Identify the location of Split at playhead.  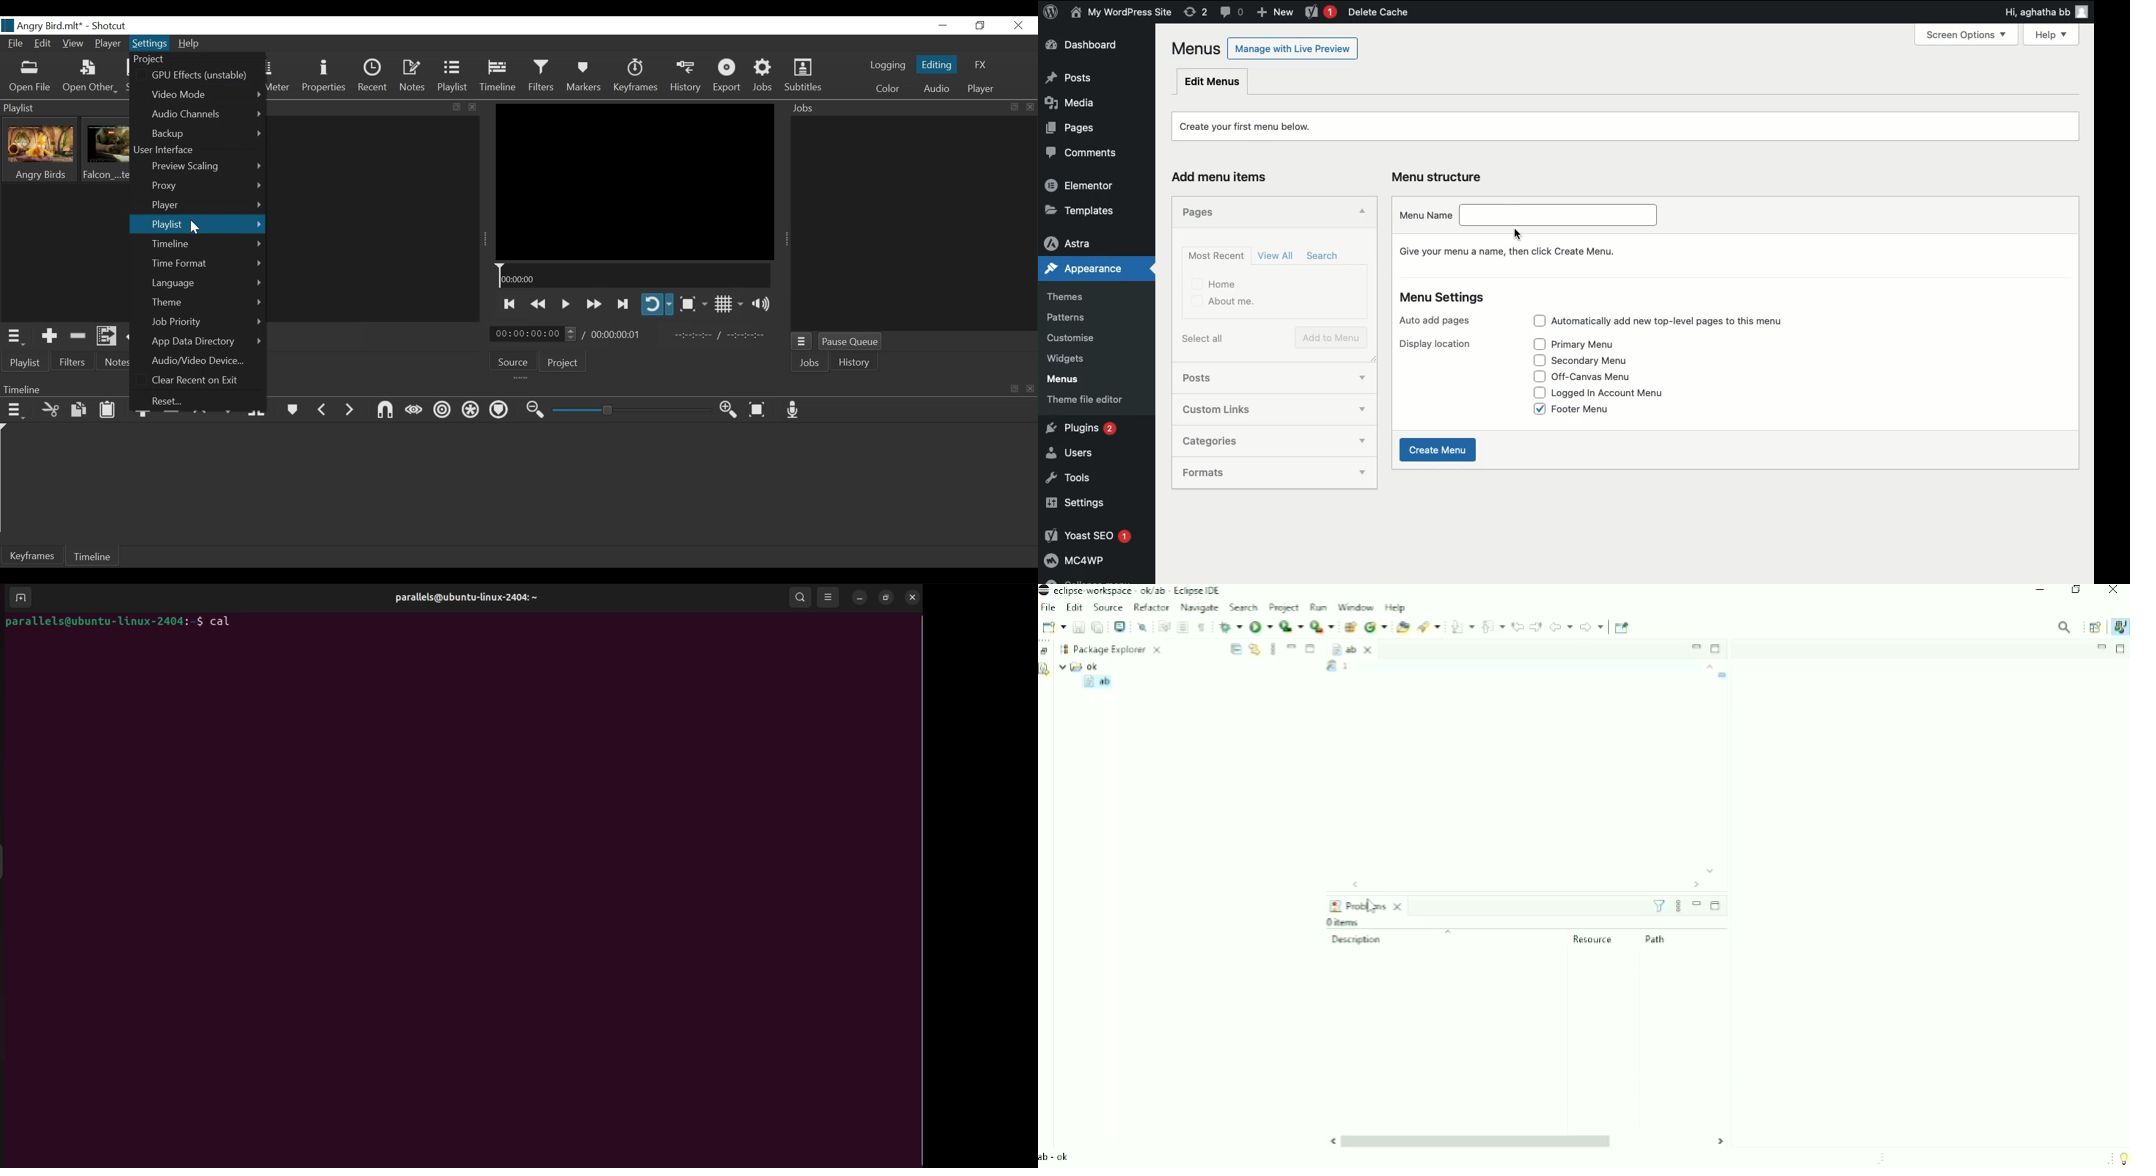
(257, 412).